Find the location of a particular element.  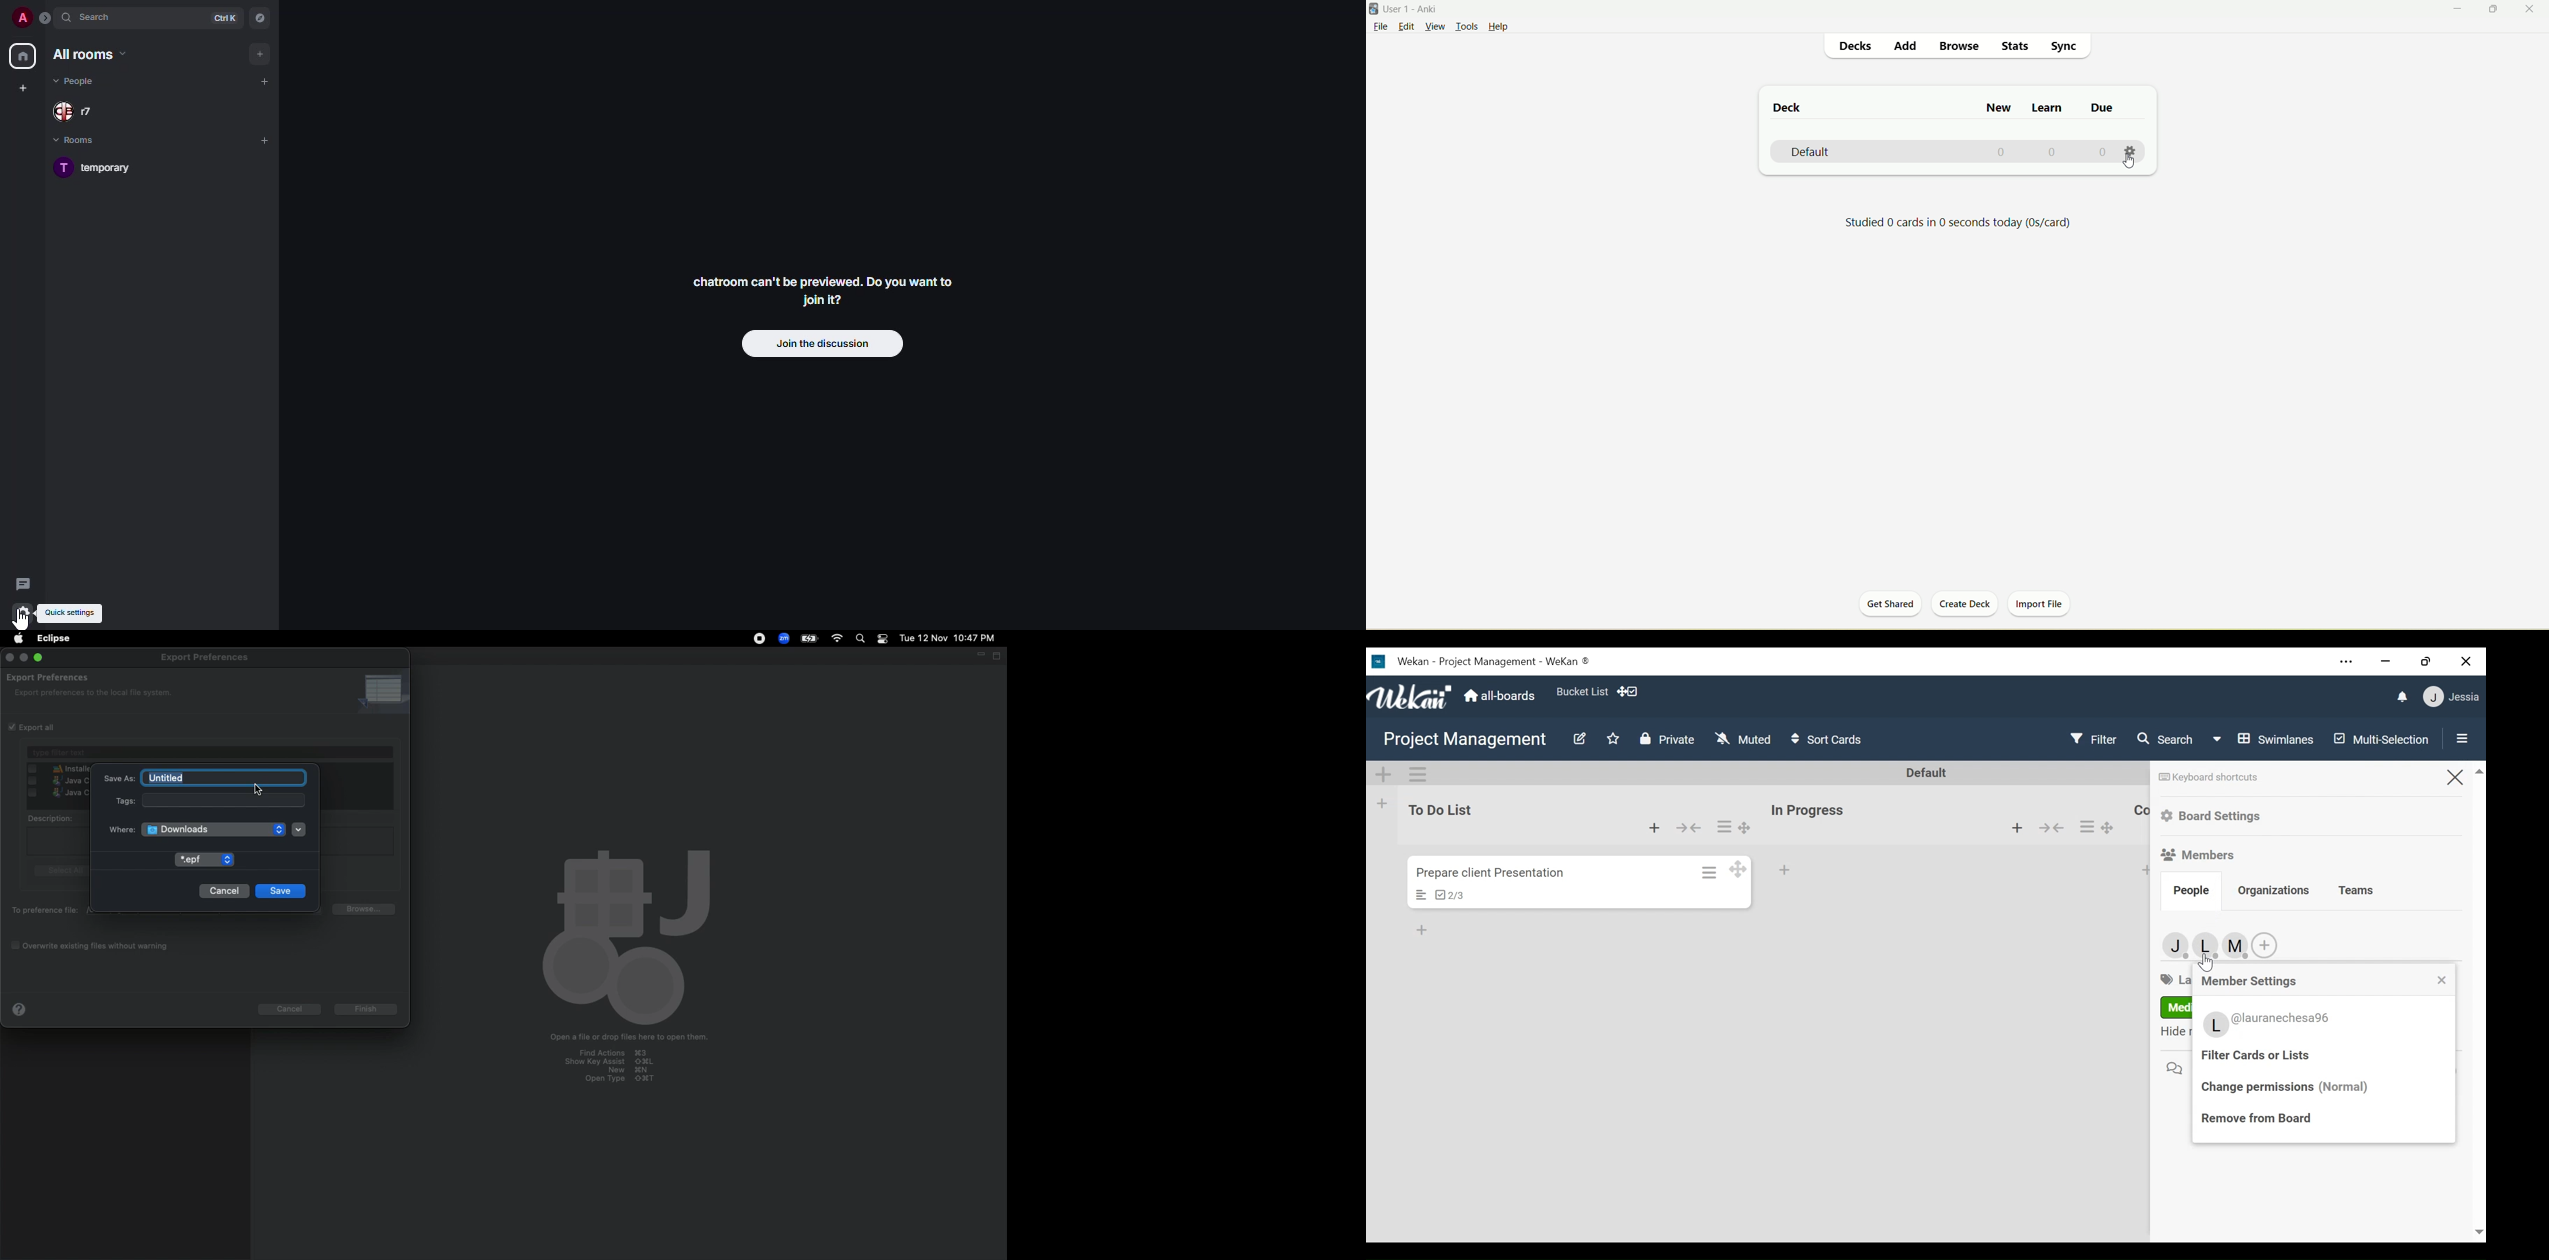

Swimlane actions is located at coordinates (1417, 774).